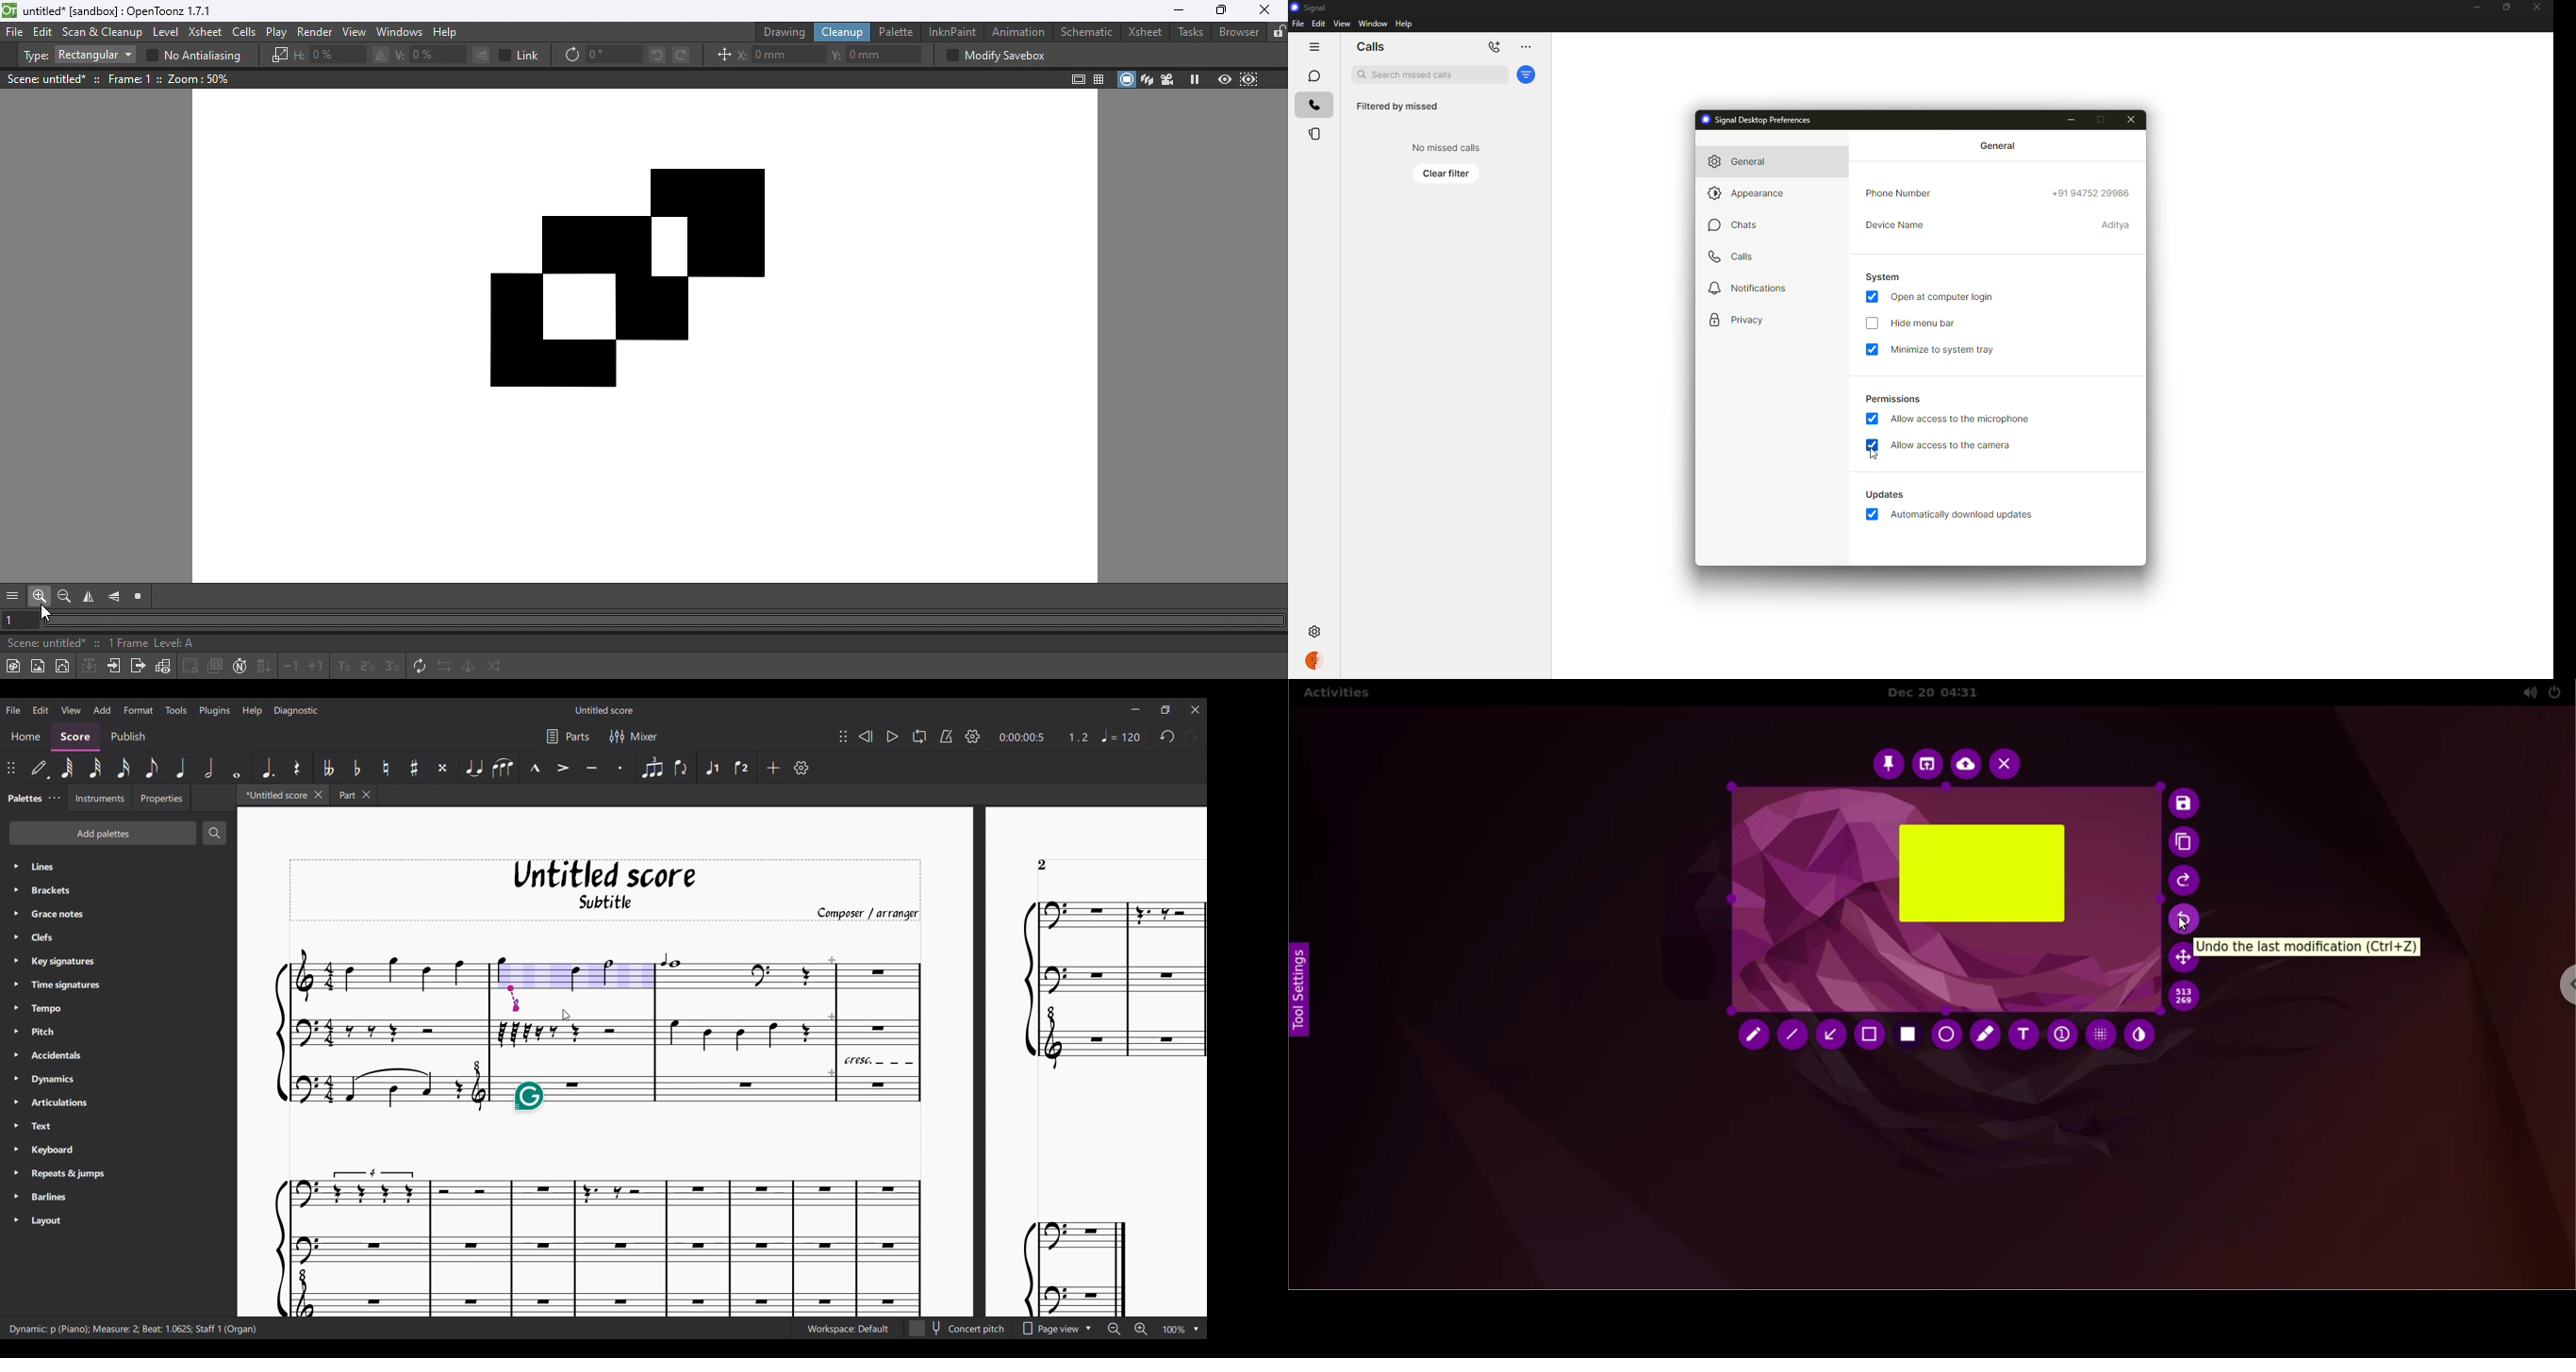  What do you see at coordinates (75, 737) in the screenshot?
I see `Score, current section highlighted` at bounding box center [75, 737].